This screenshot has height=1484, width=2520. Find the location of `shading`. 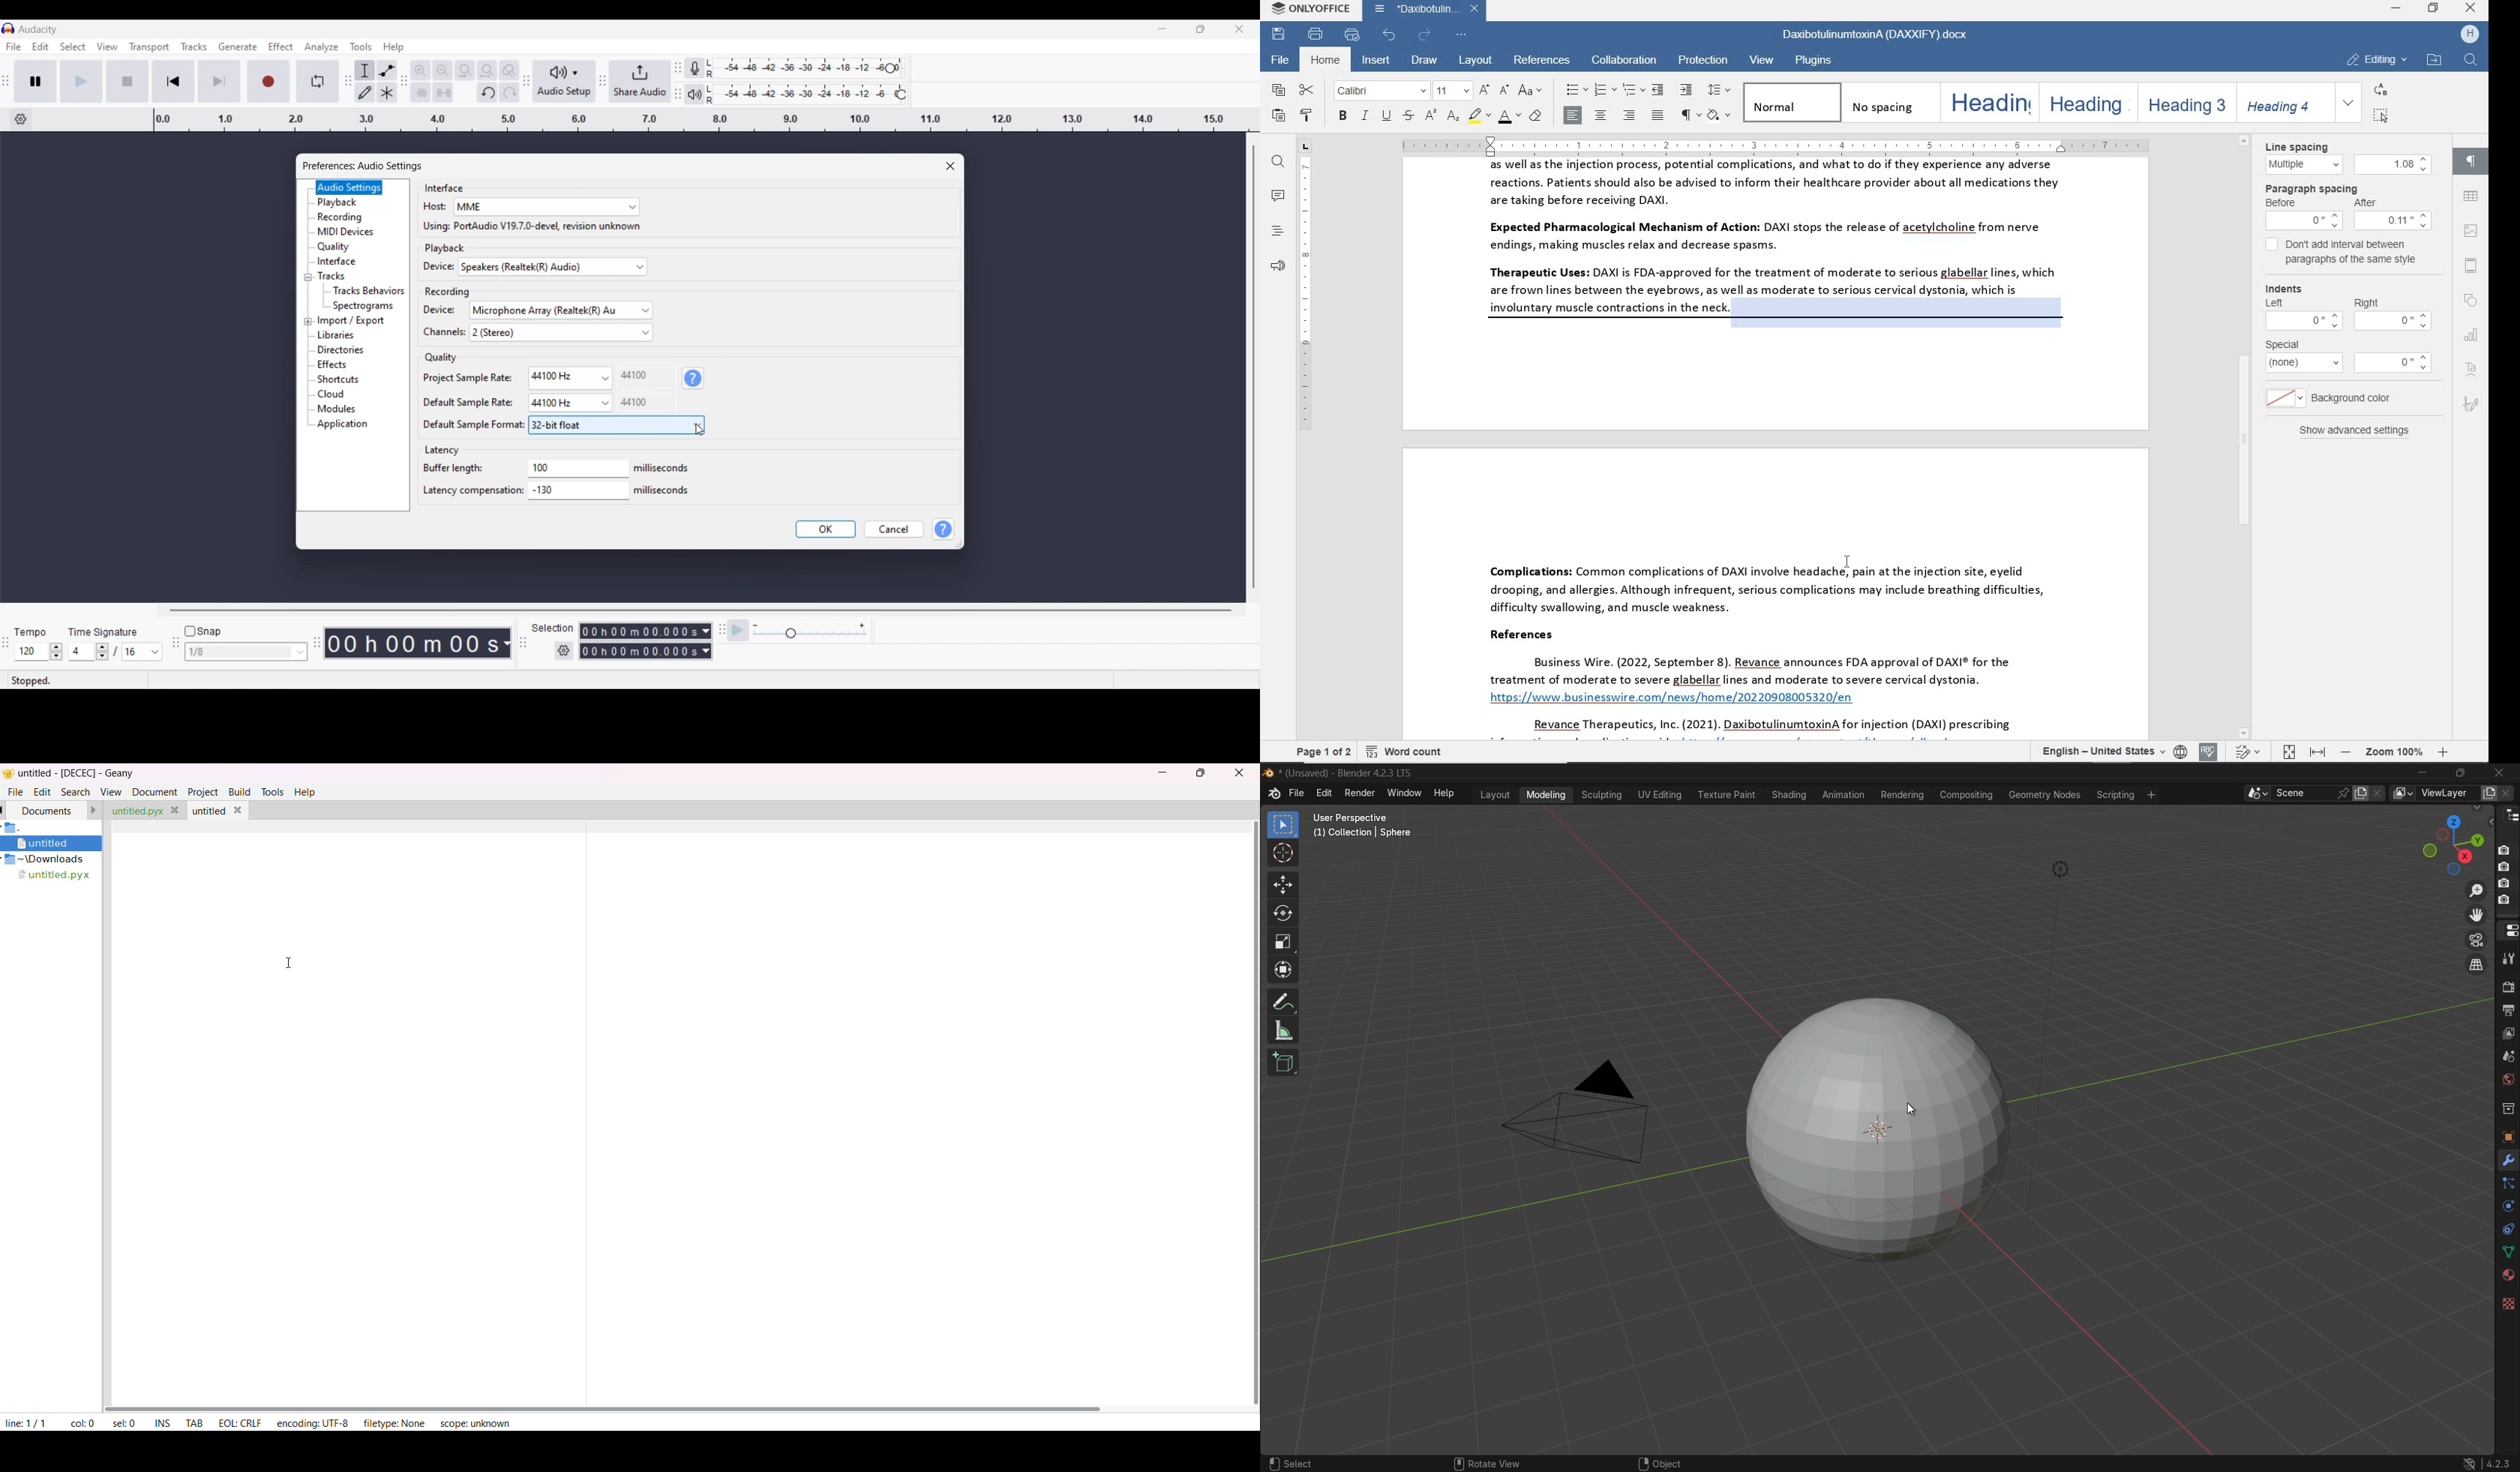

shading is located at coordinates (1721, 116).